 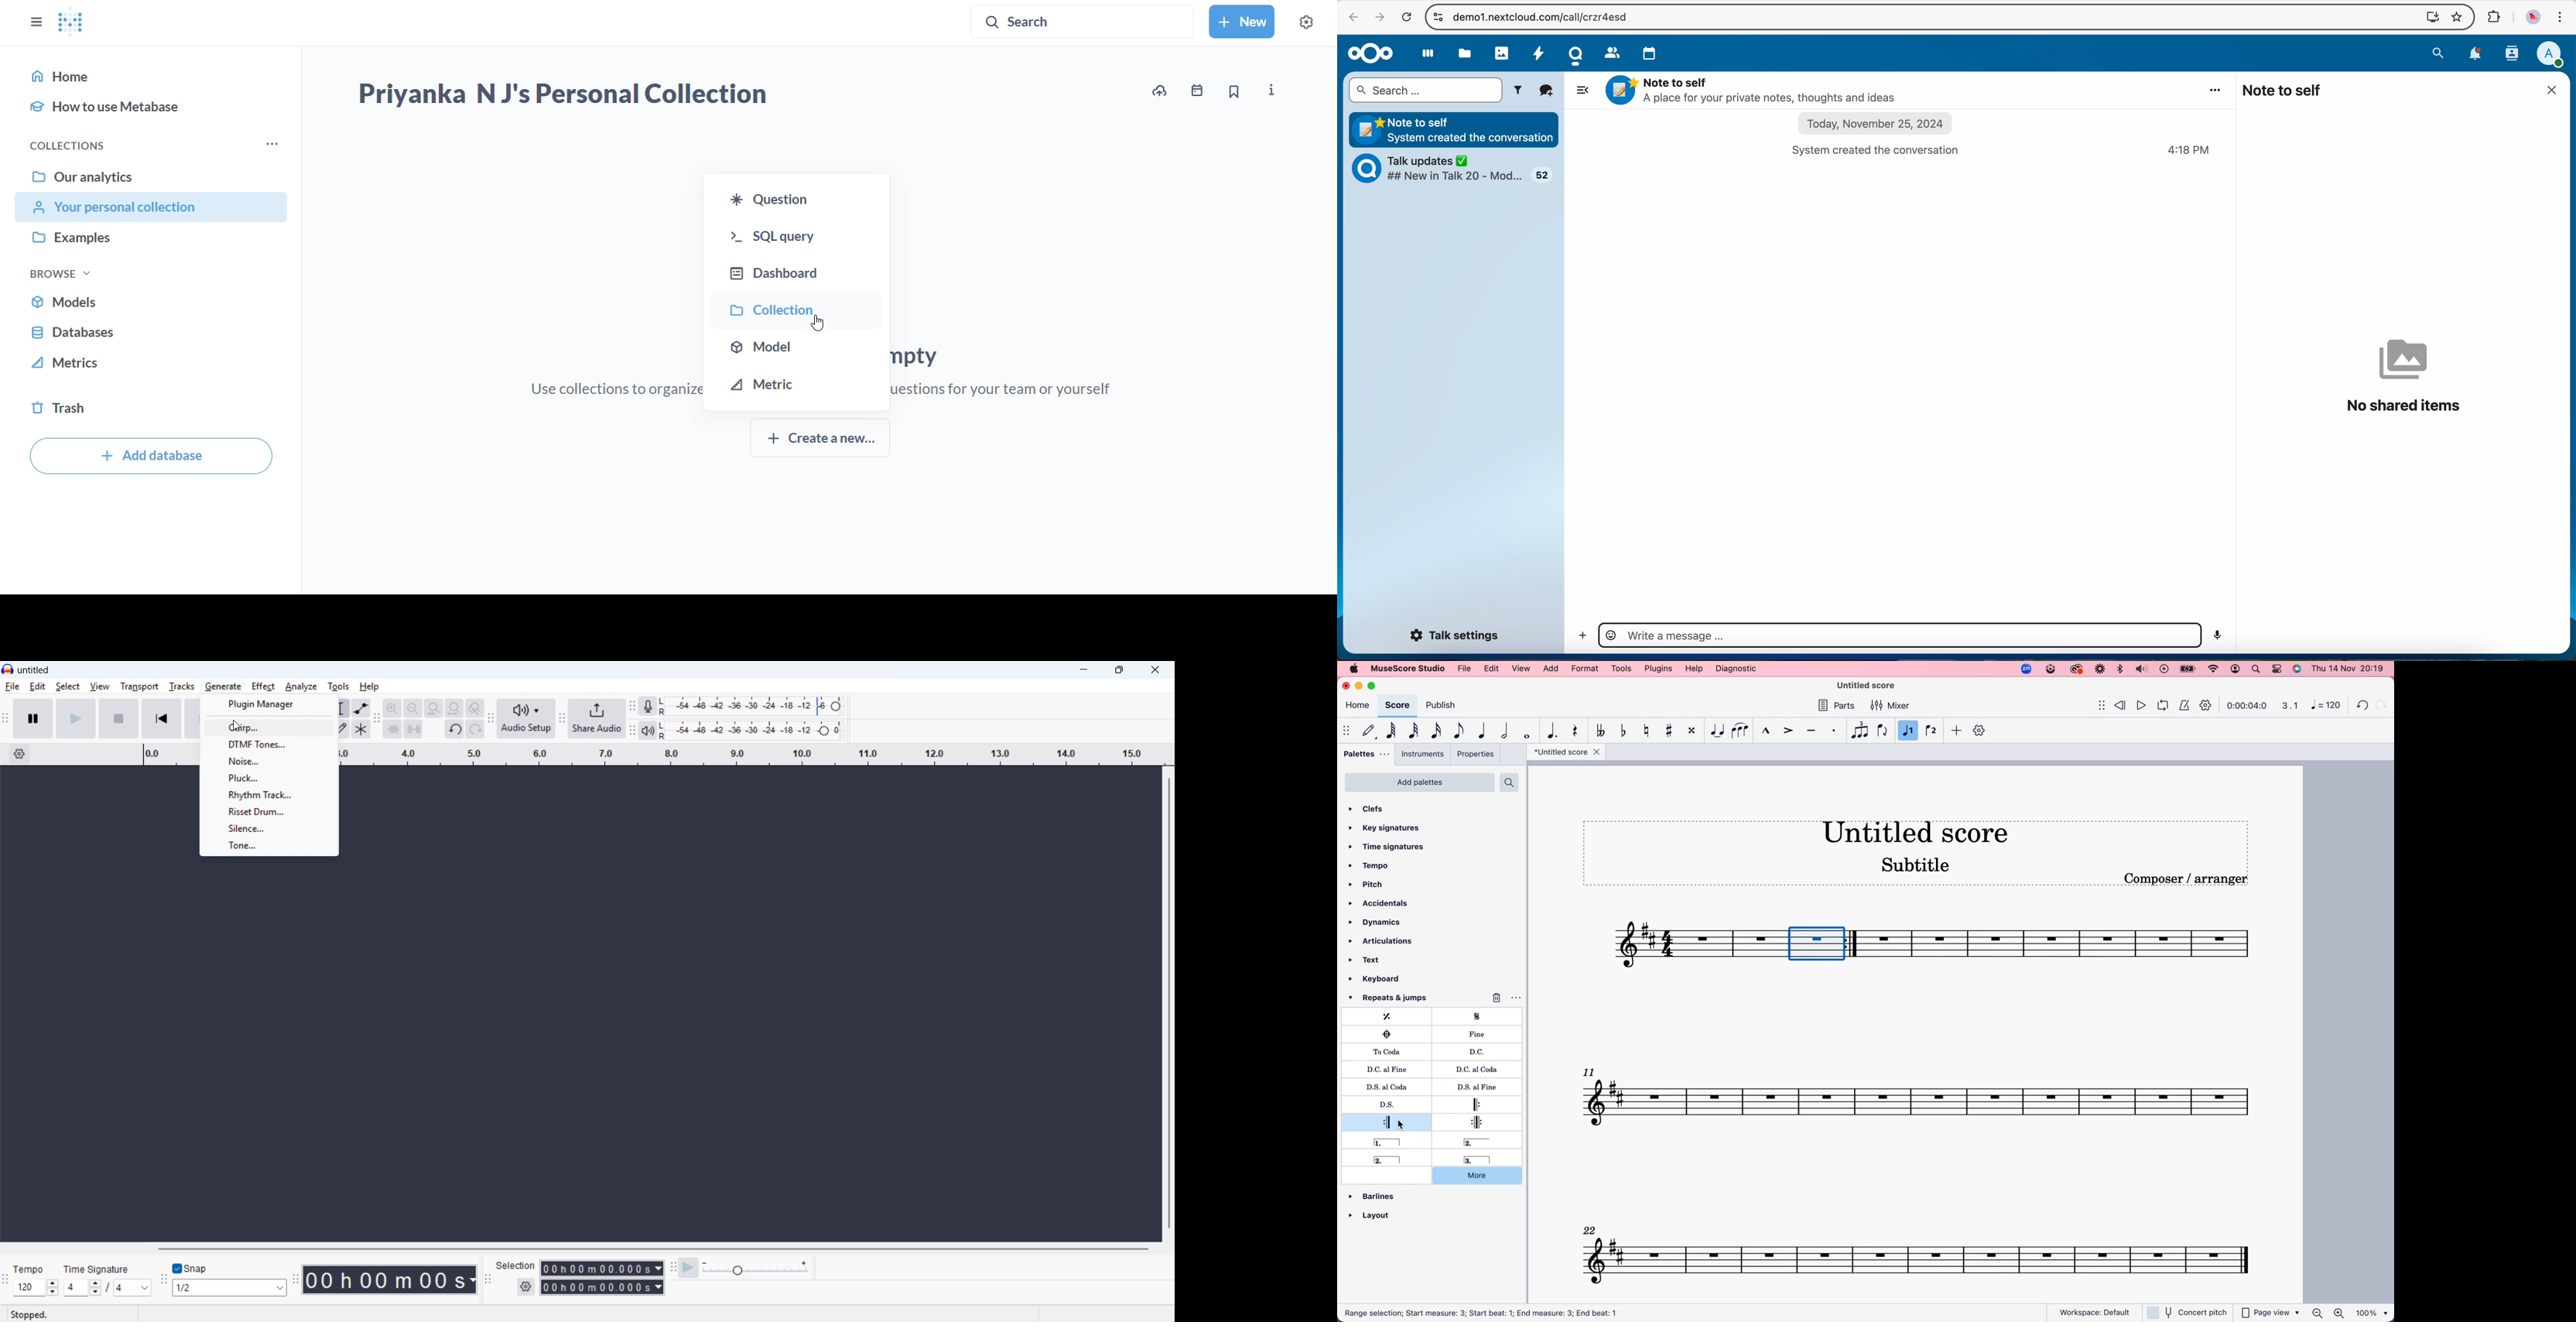 I want to click on mixer, so click(x=1891, y=706).